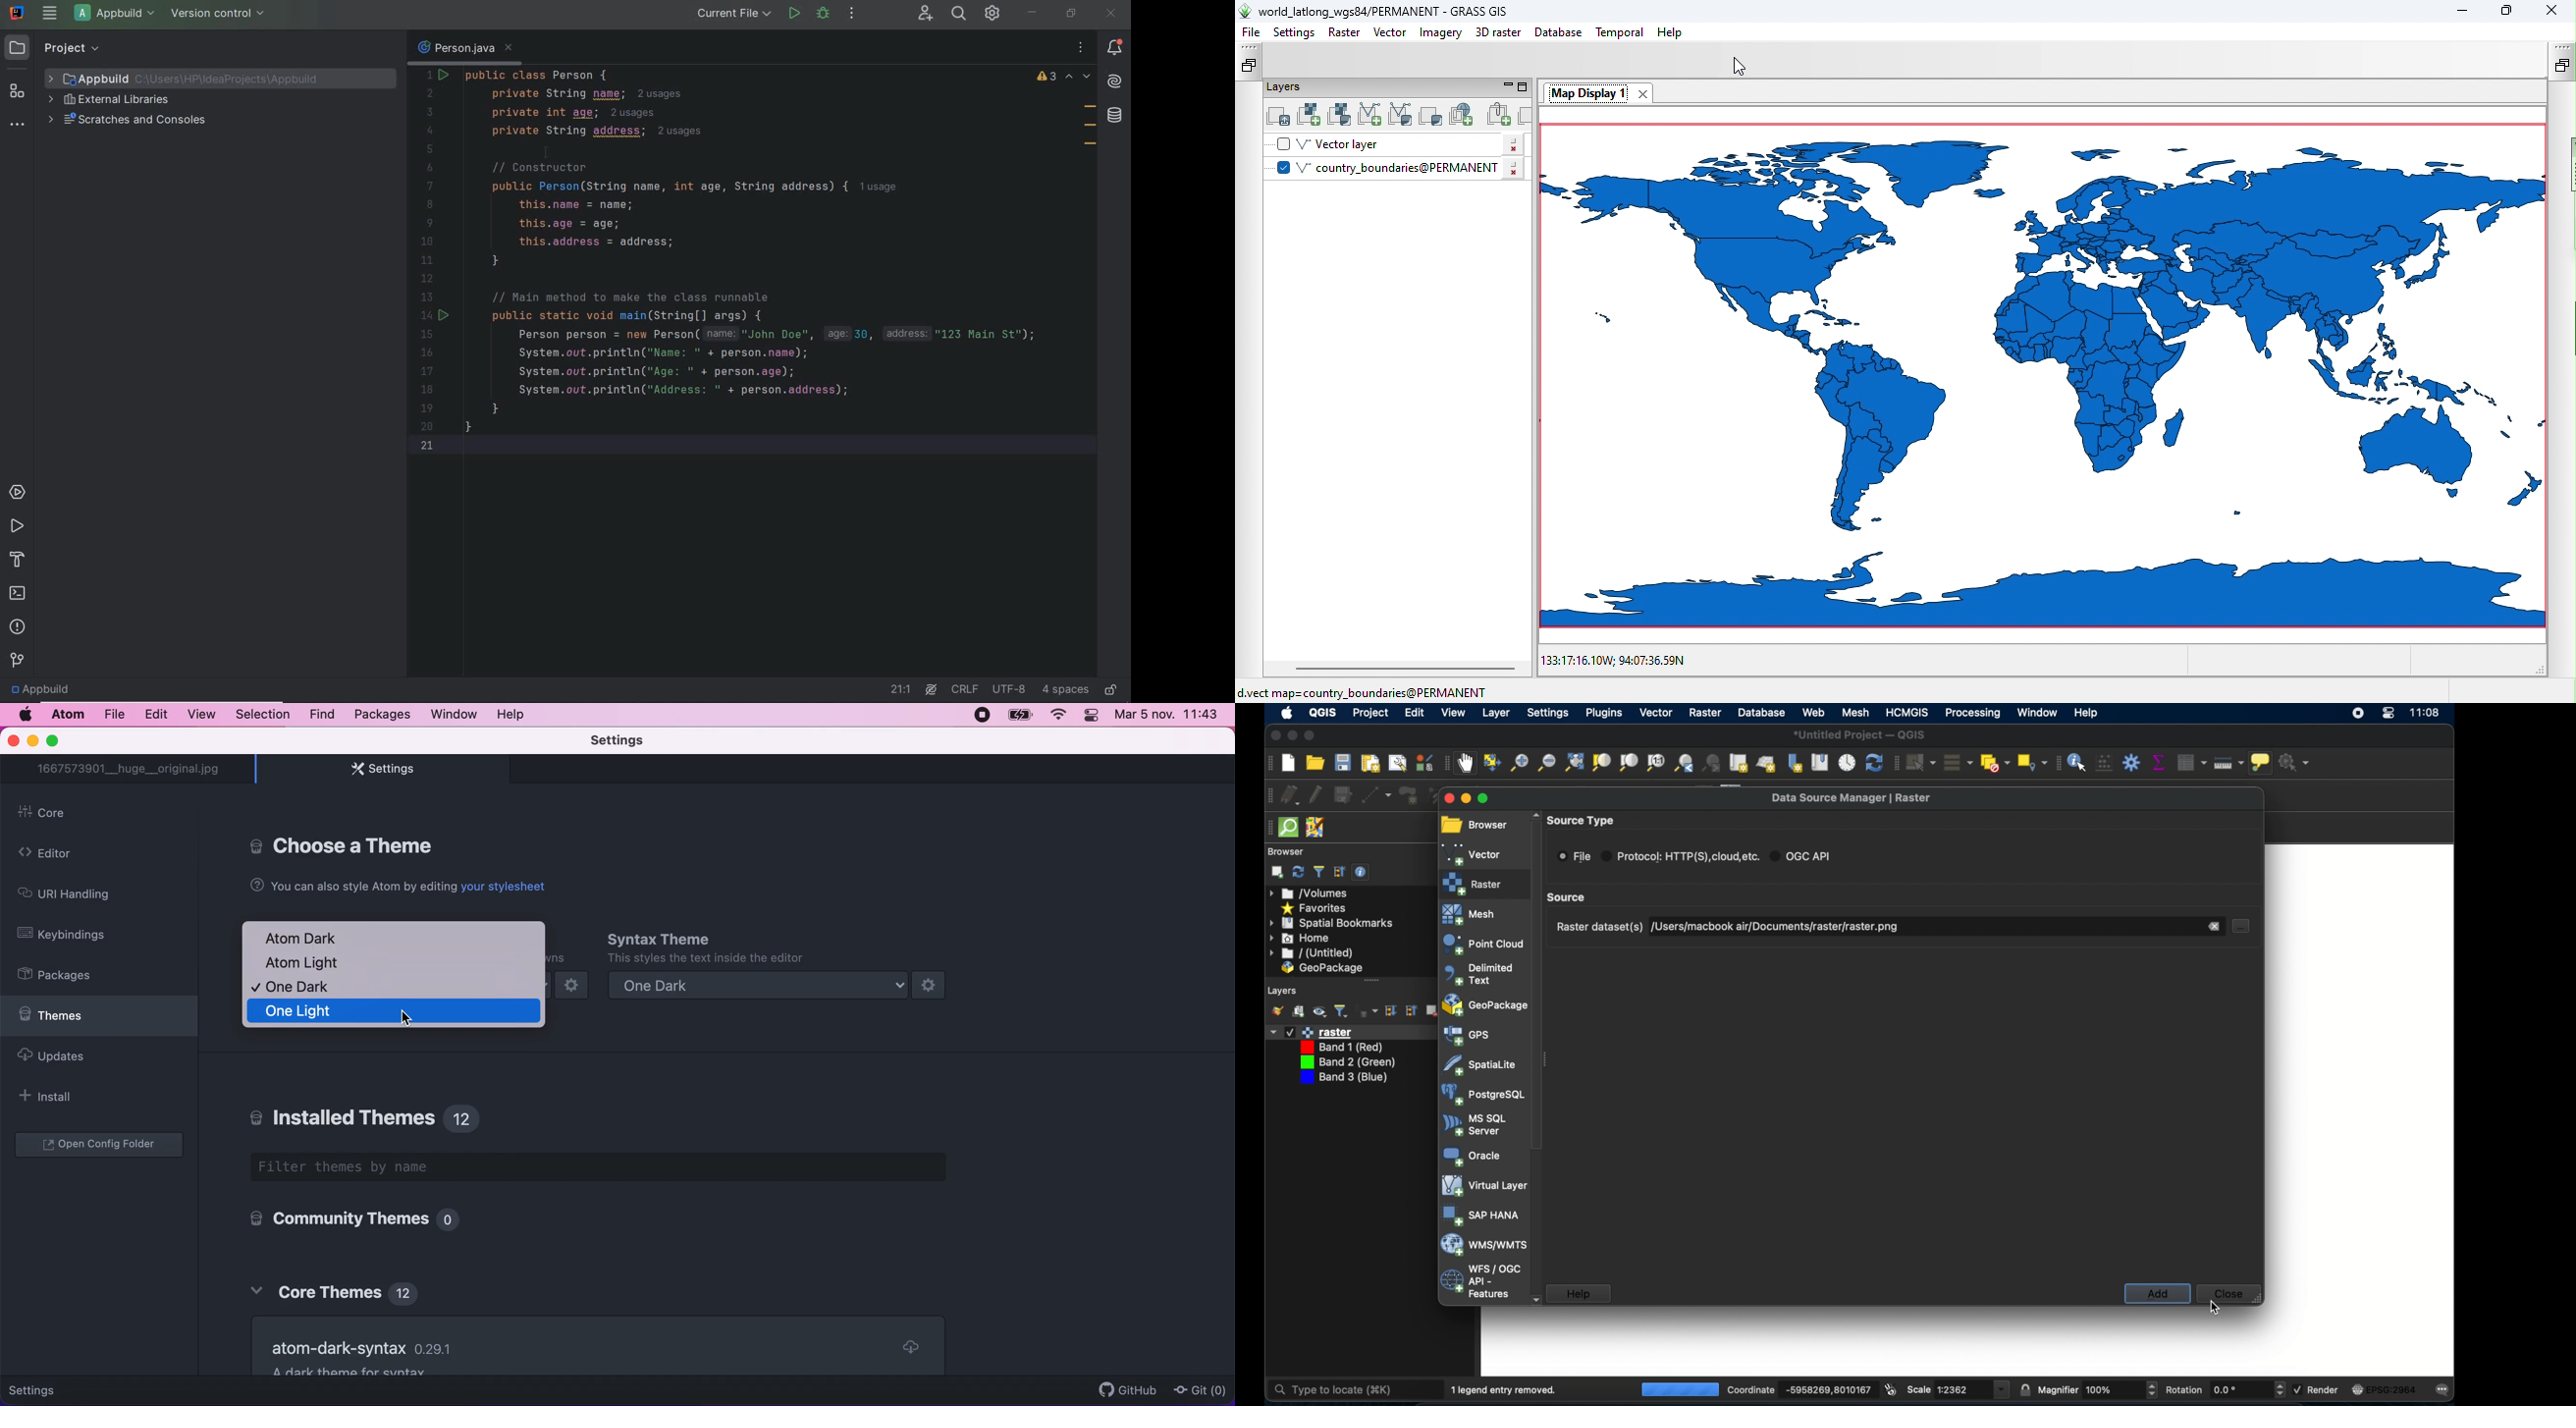 This screenshot has width=2576, height=1428. Describe the element at coordinates (1483, 1094) in the screenshot. I see `postgresql` at that location.